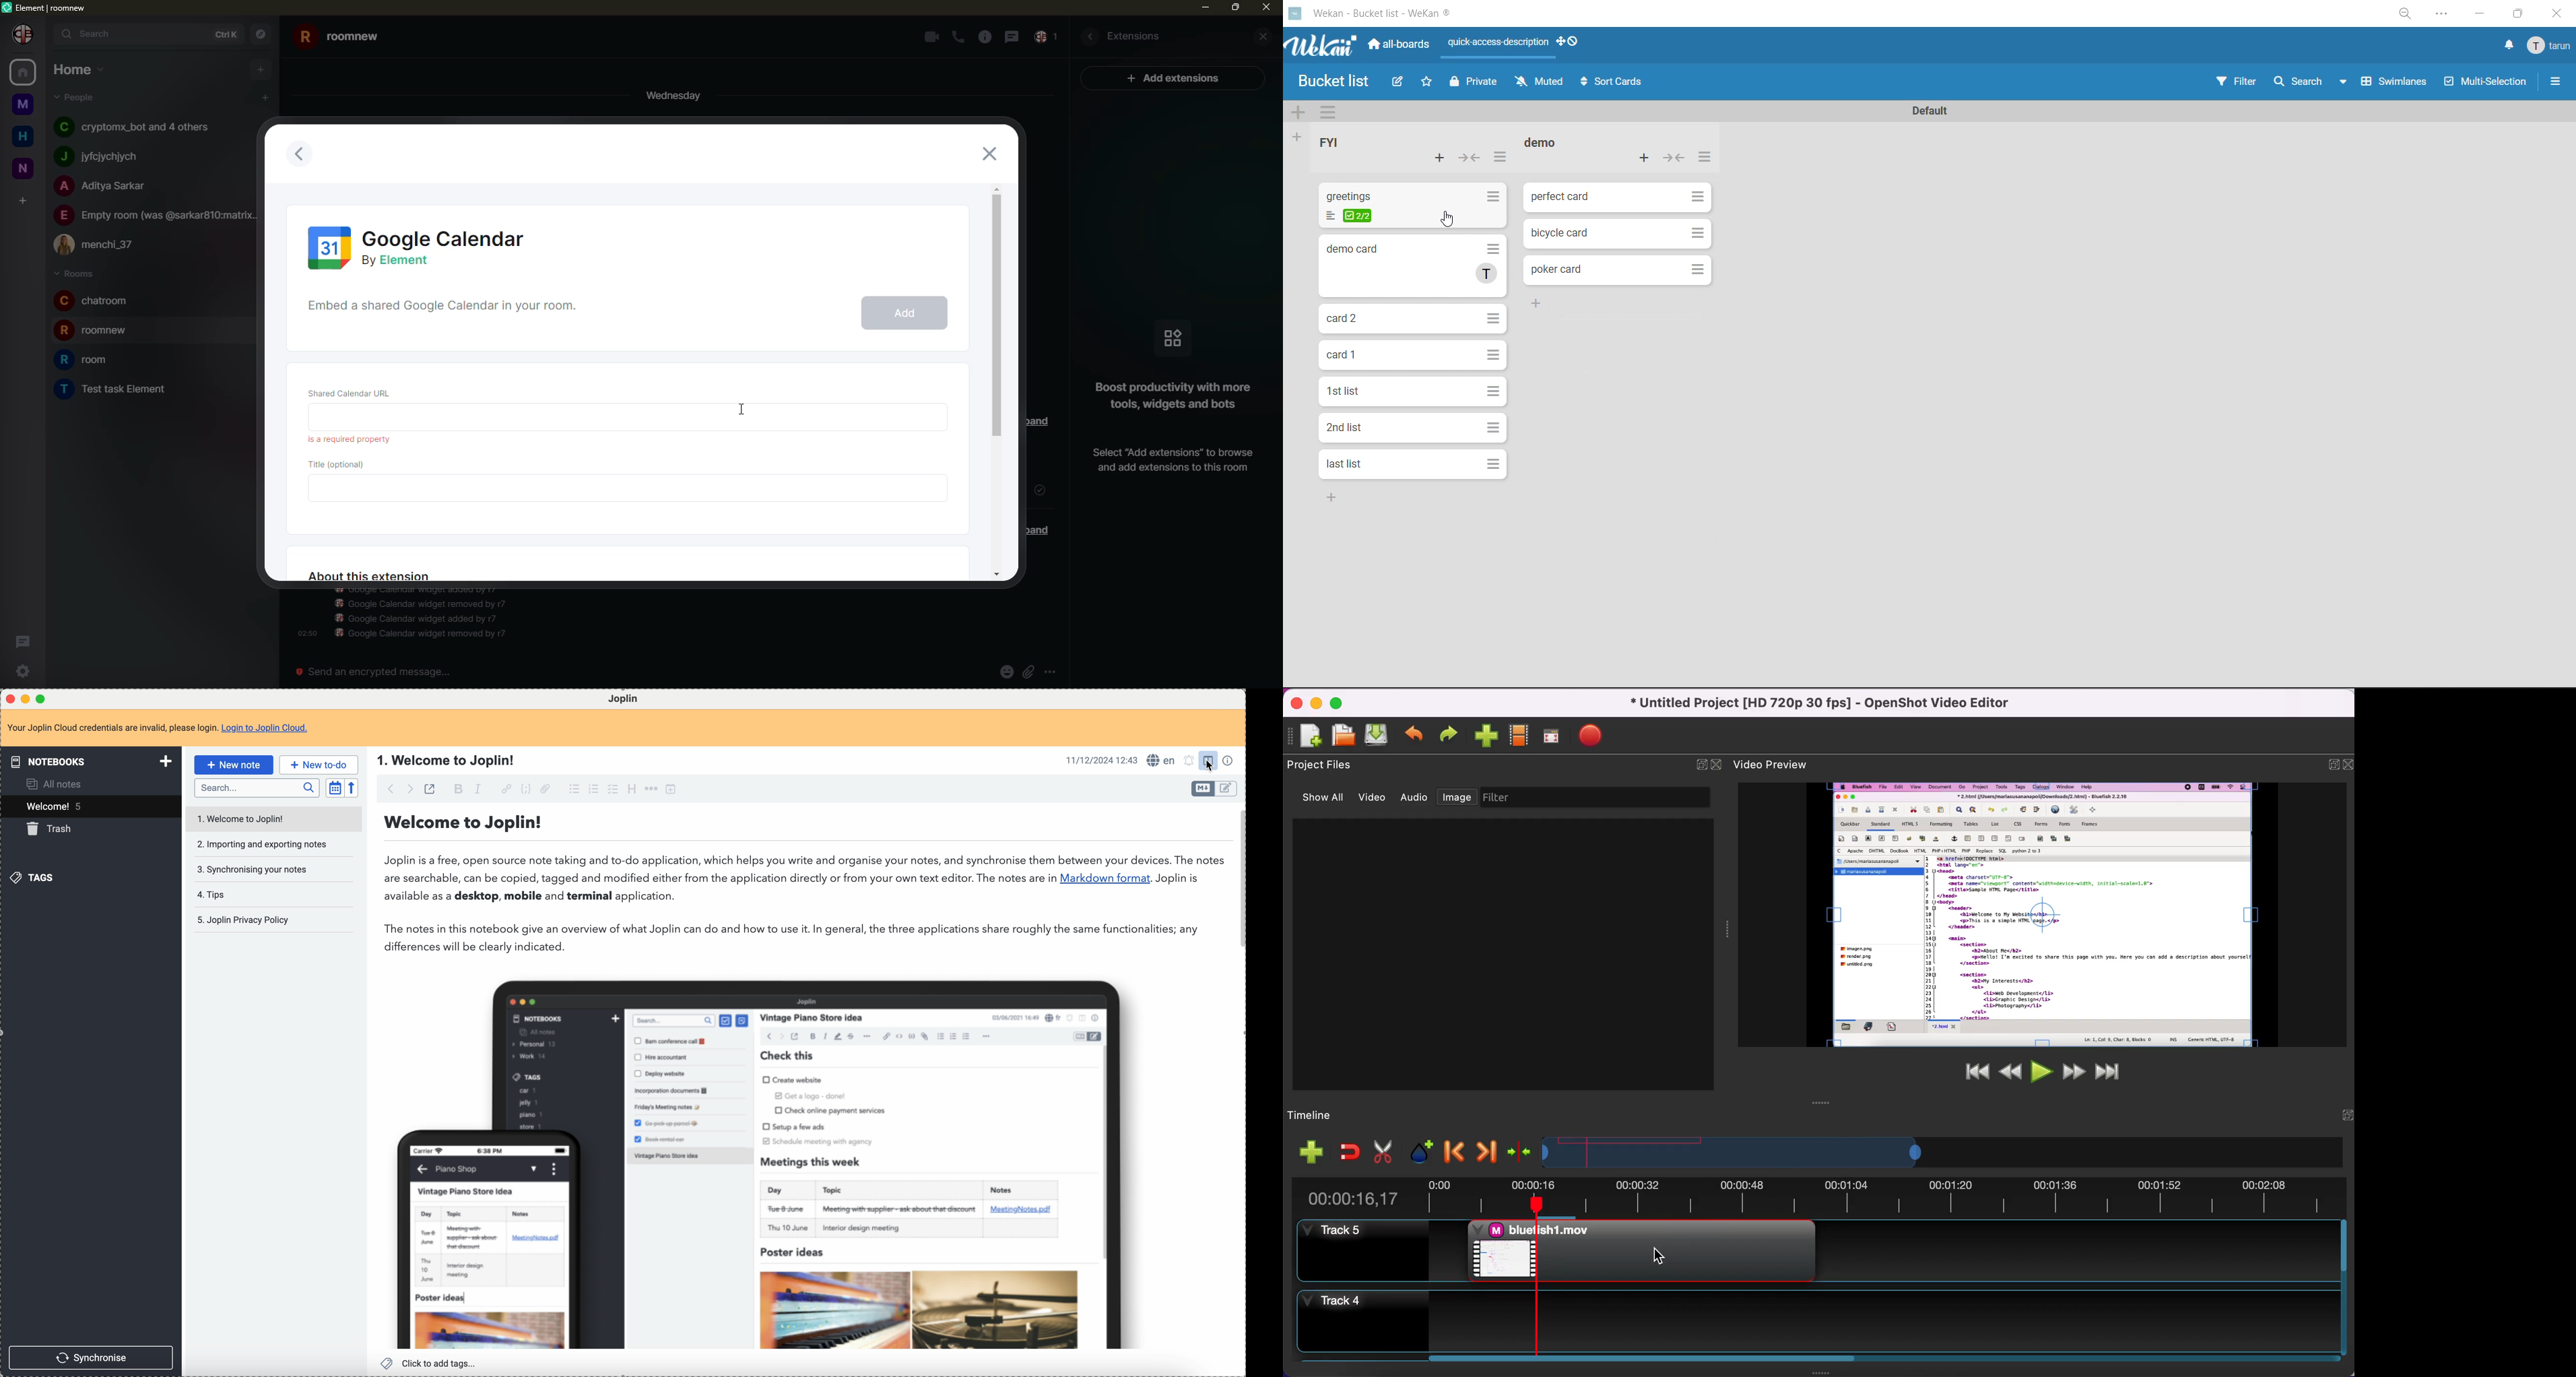  I want to click on play, so click(2040, 1071).